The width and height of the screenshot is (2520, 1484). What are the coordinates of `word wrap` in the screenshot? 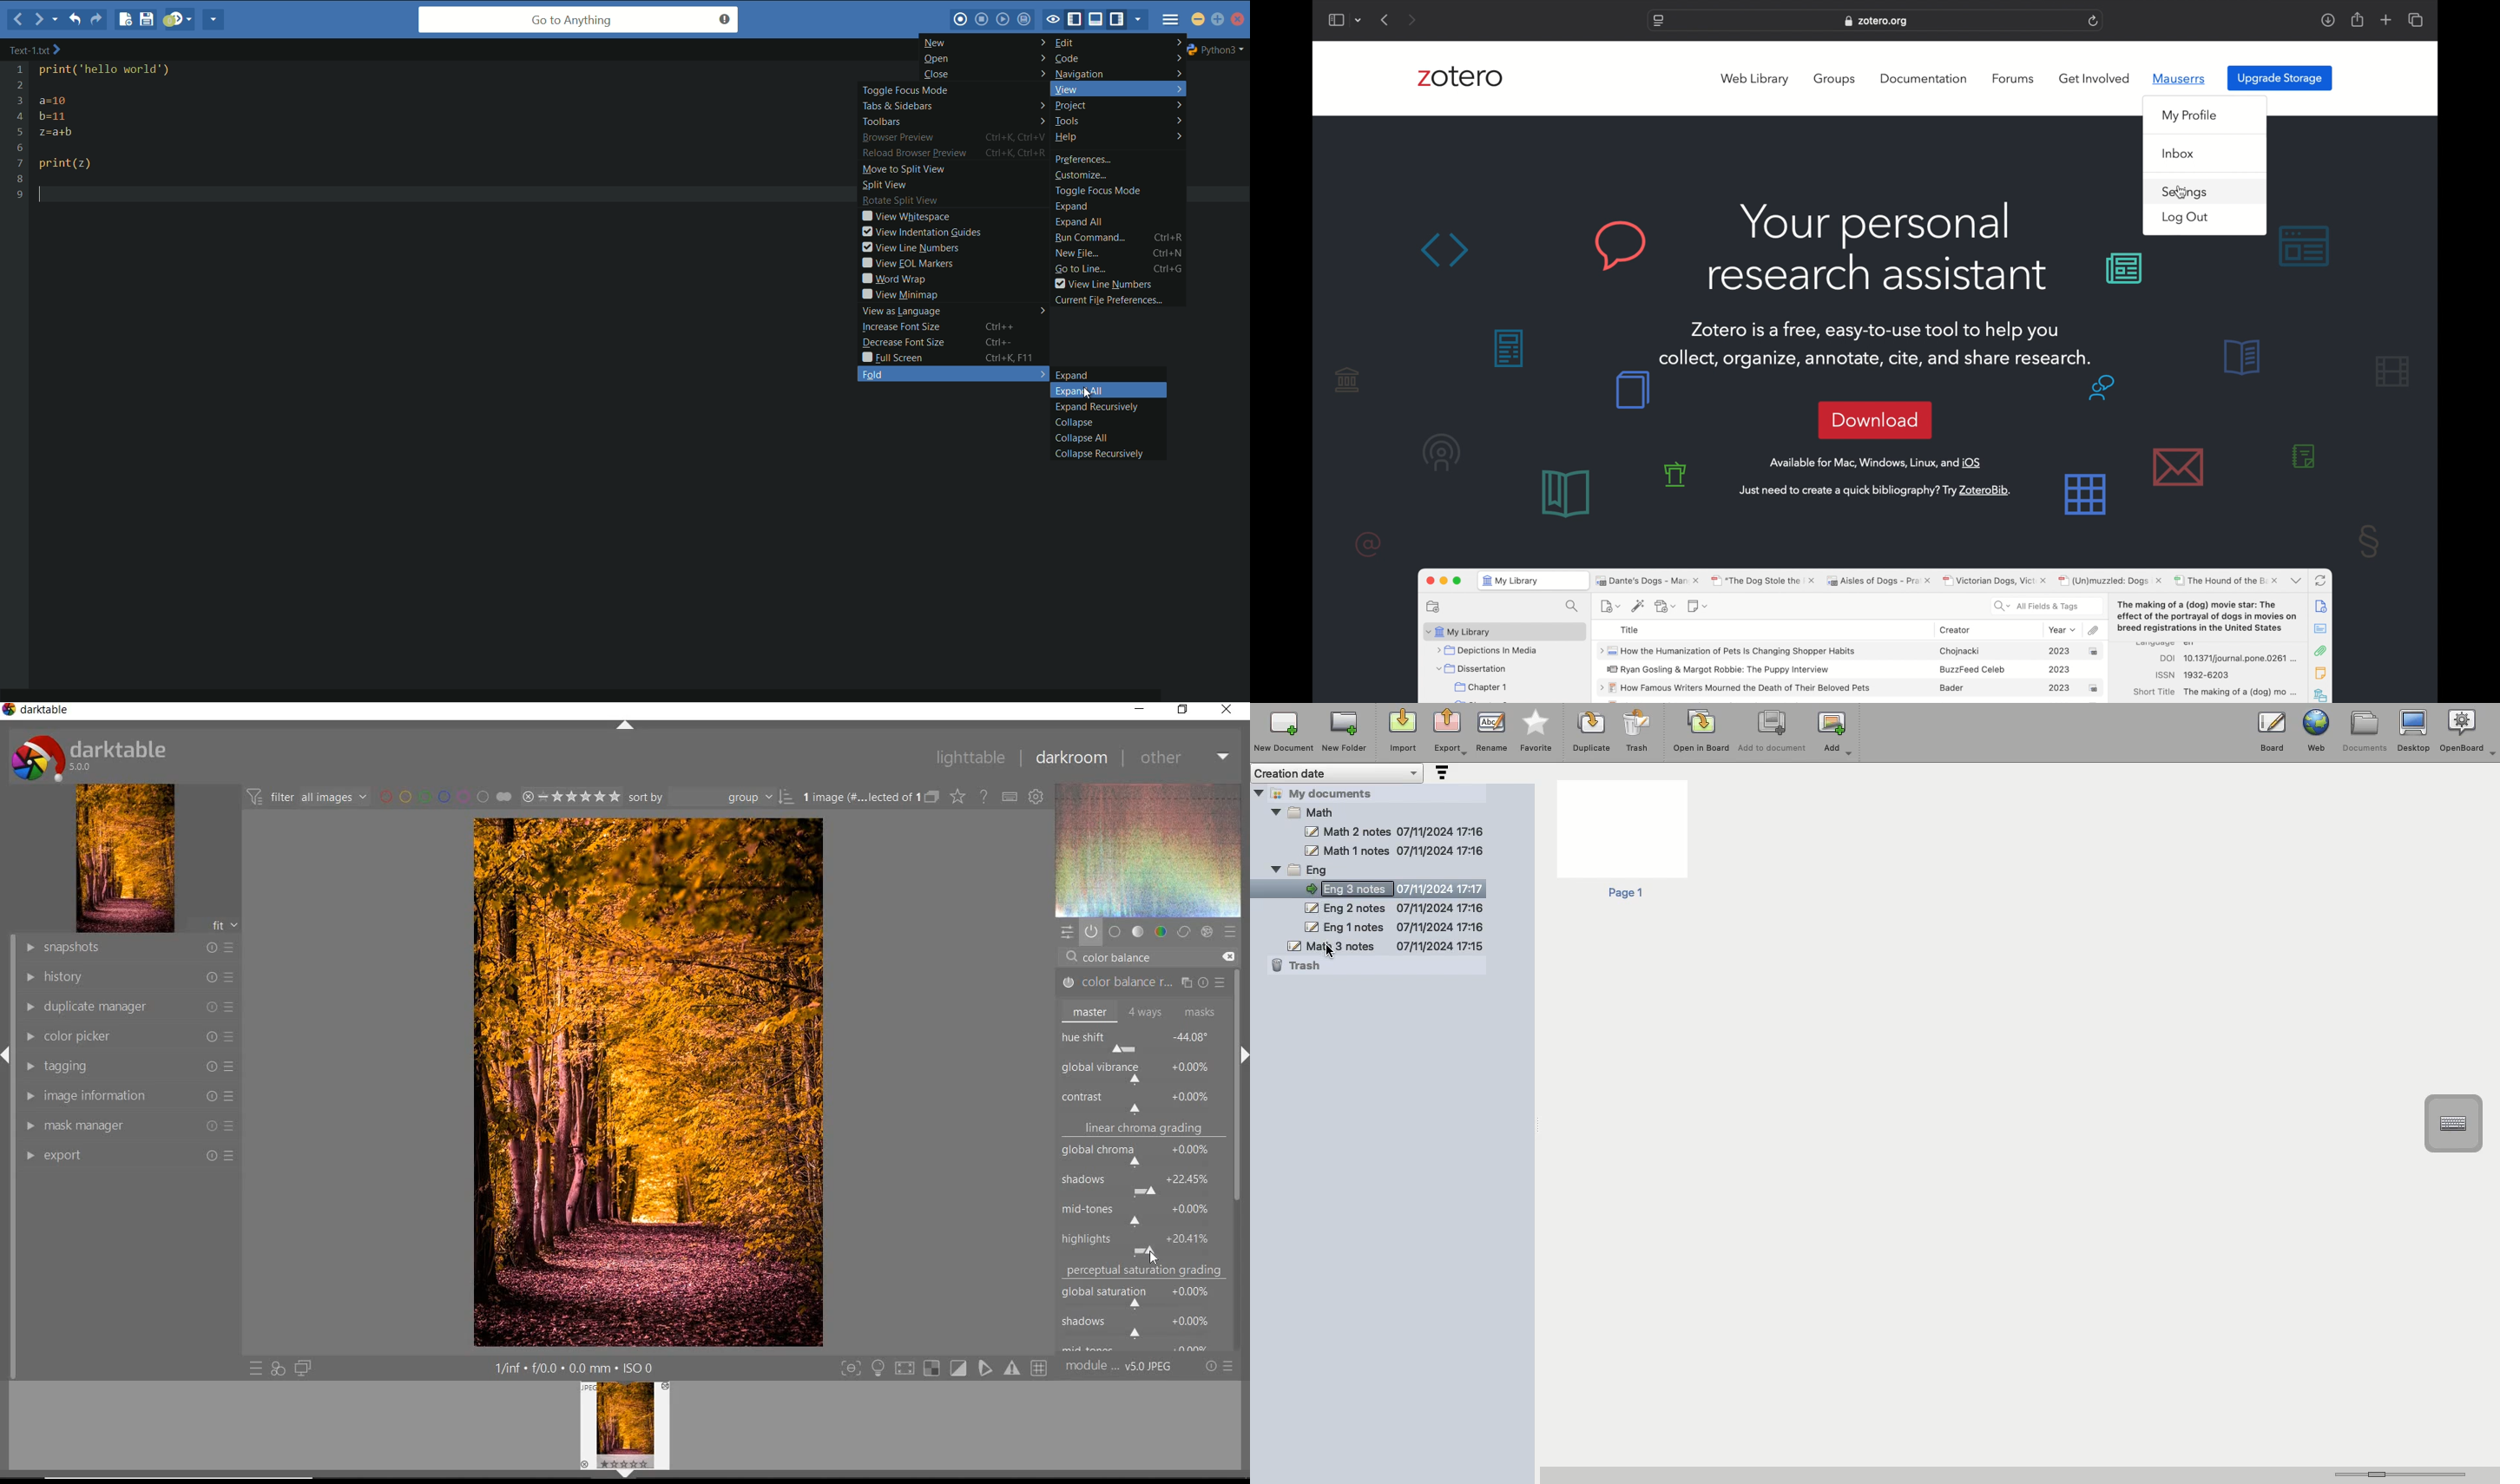 It's located at (893, 279).